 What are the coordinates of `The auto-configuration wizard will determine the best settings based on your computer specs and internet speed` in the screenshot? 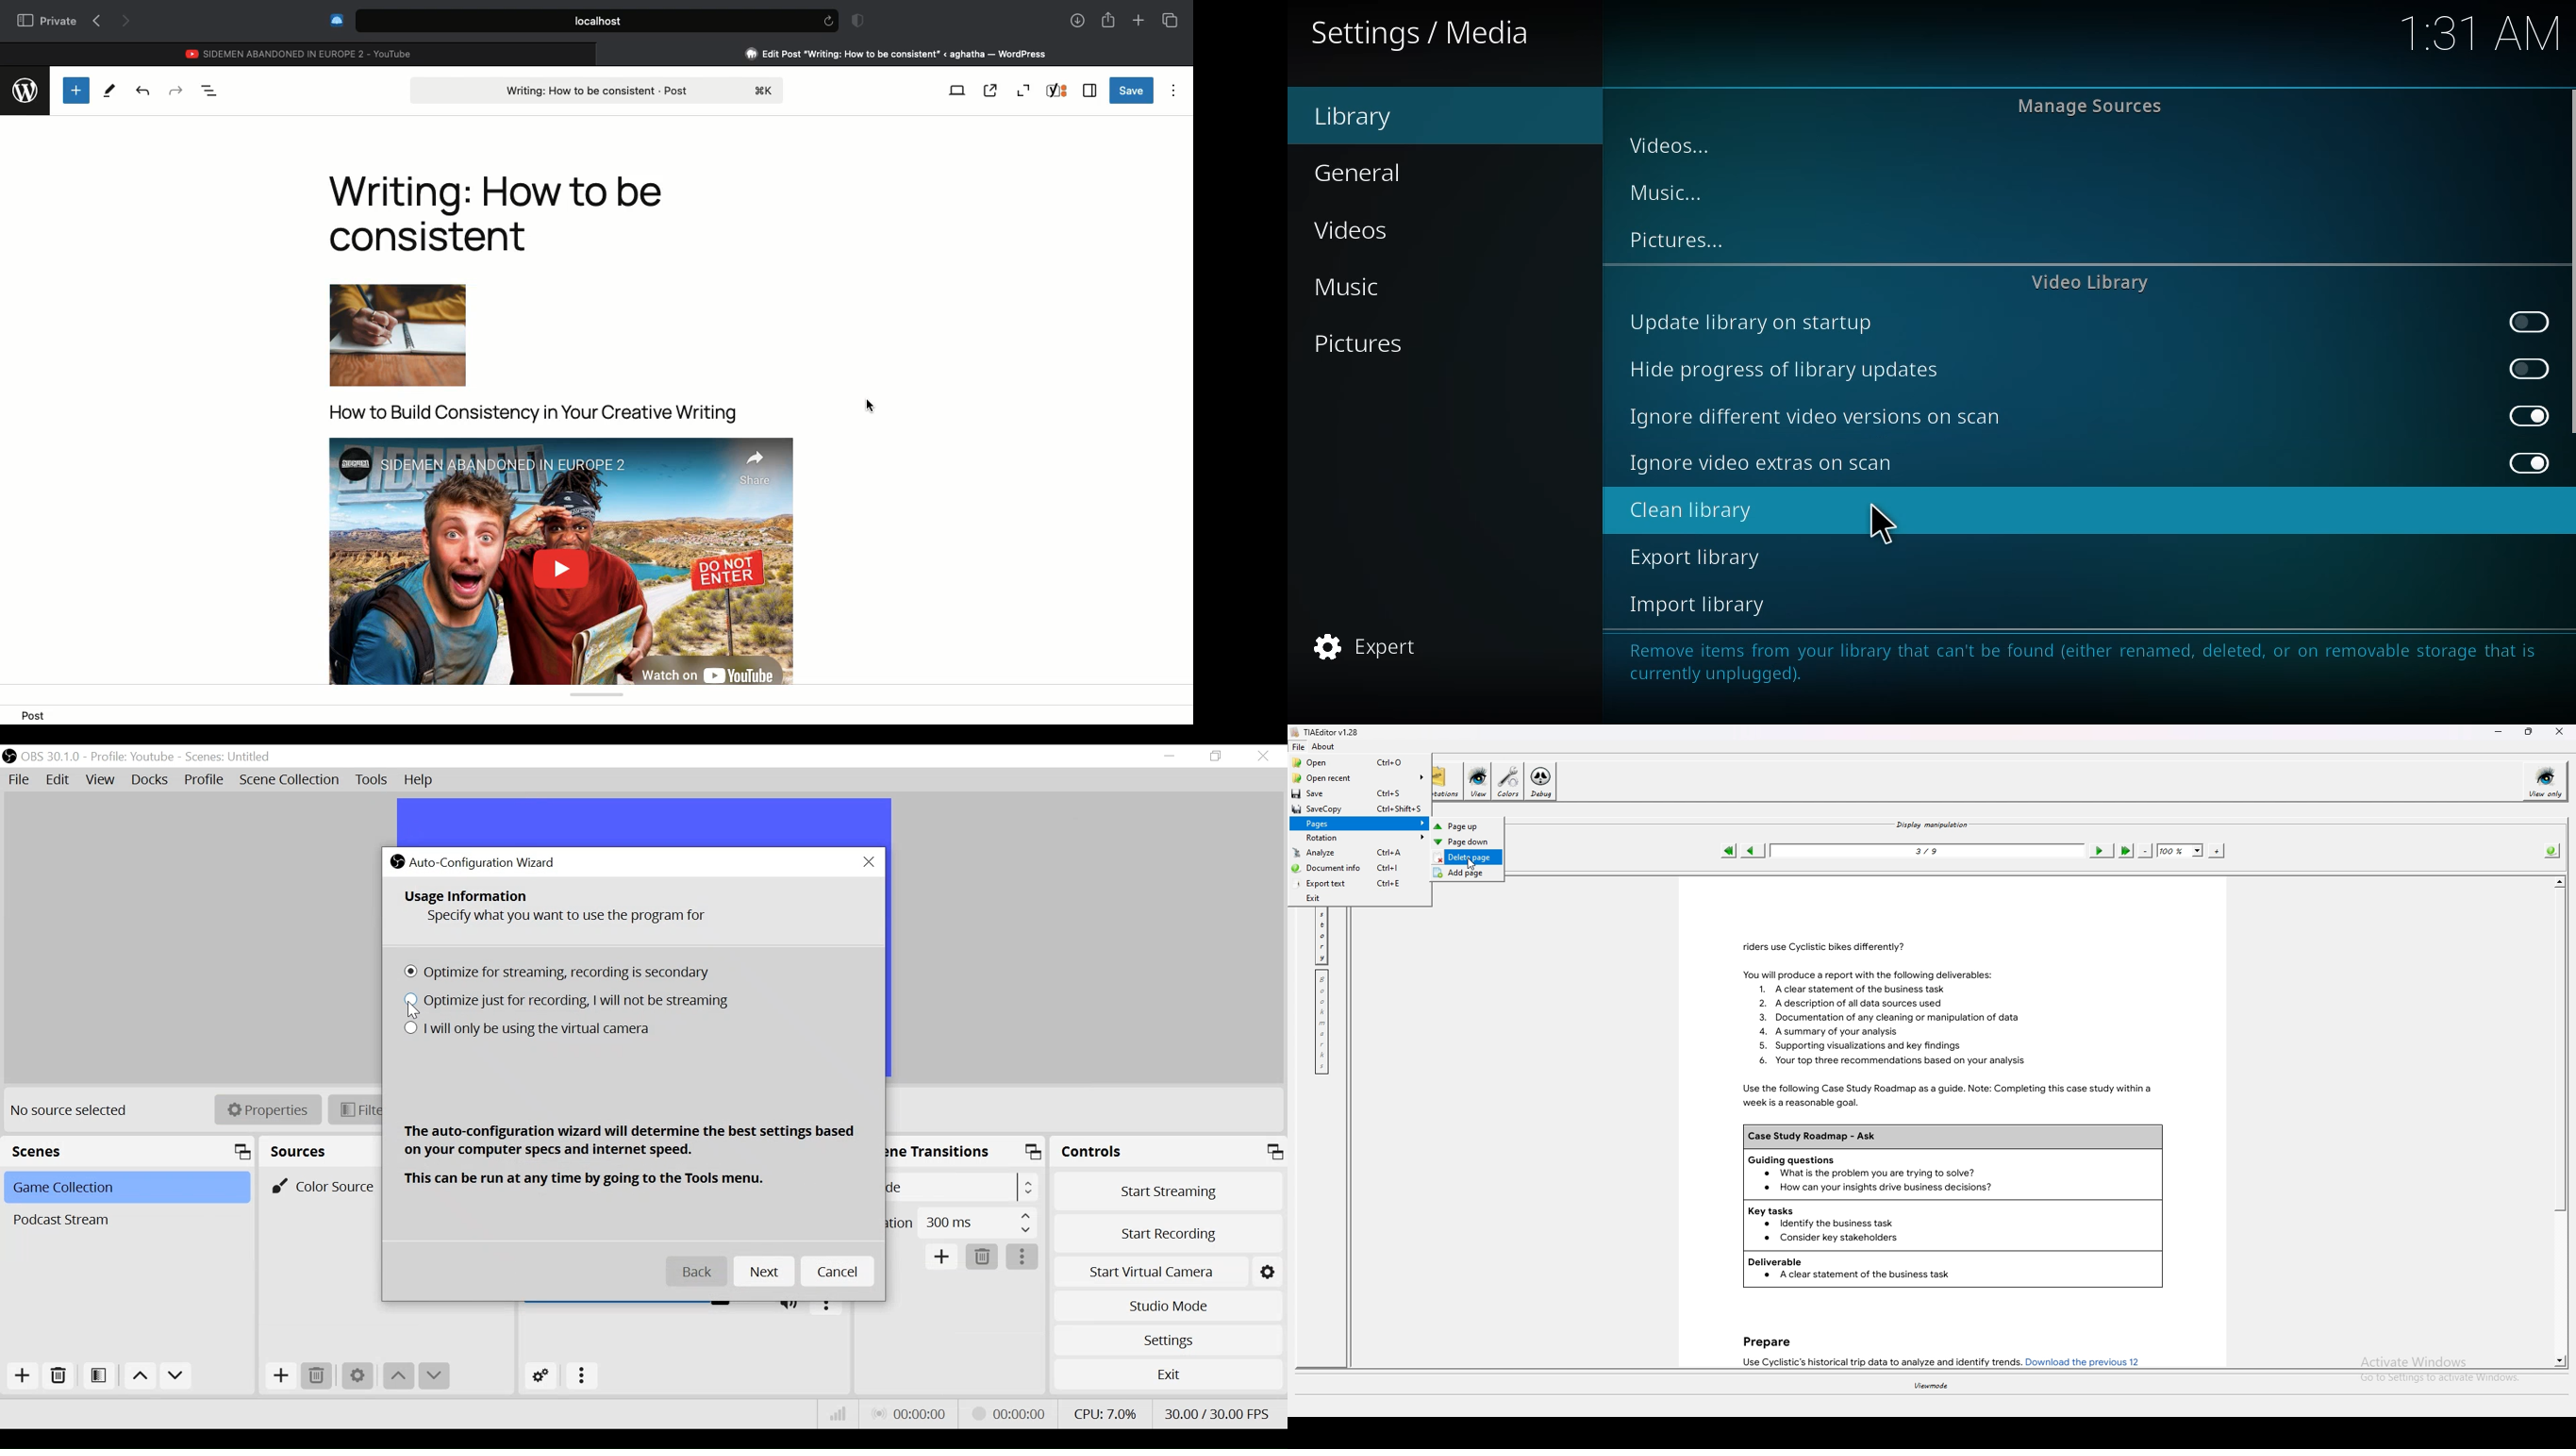 It's located at (631, 1142).